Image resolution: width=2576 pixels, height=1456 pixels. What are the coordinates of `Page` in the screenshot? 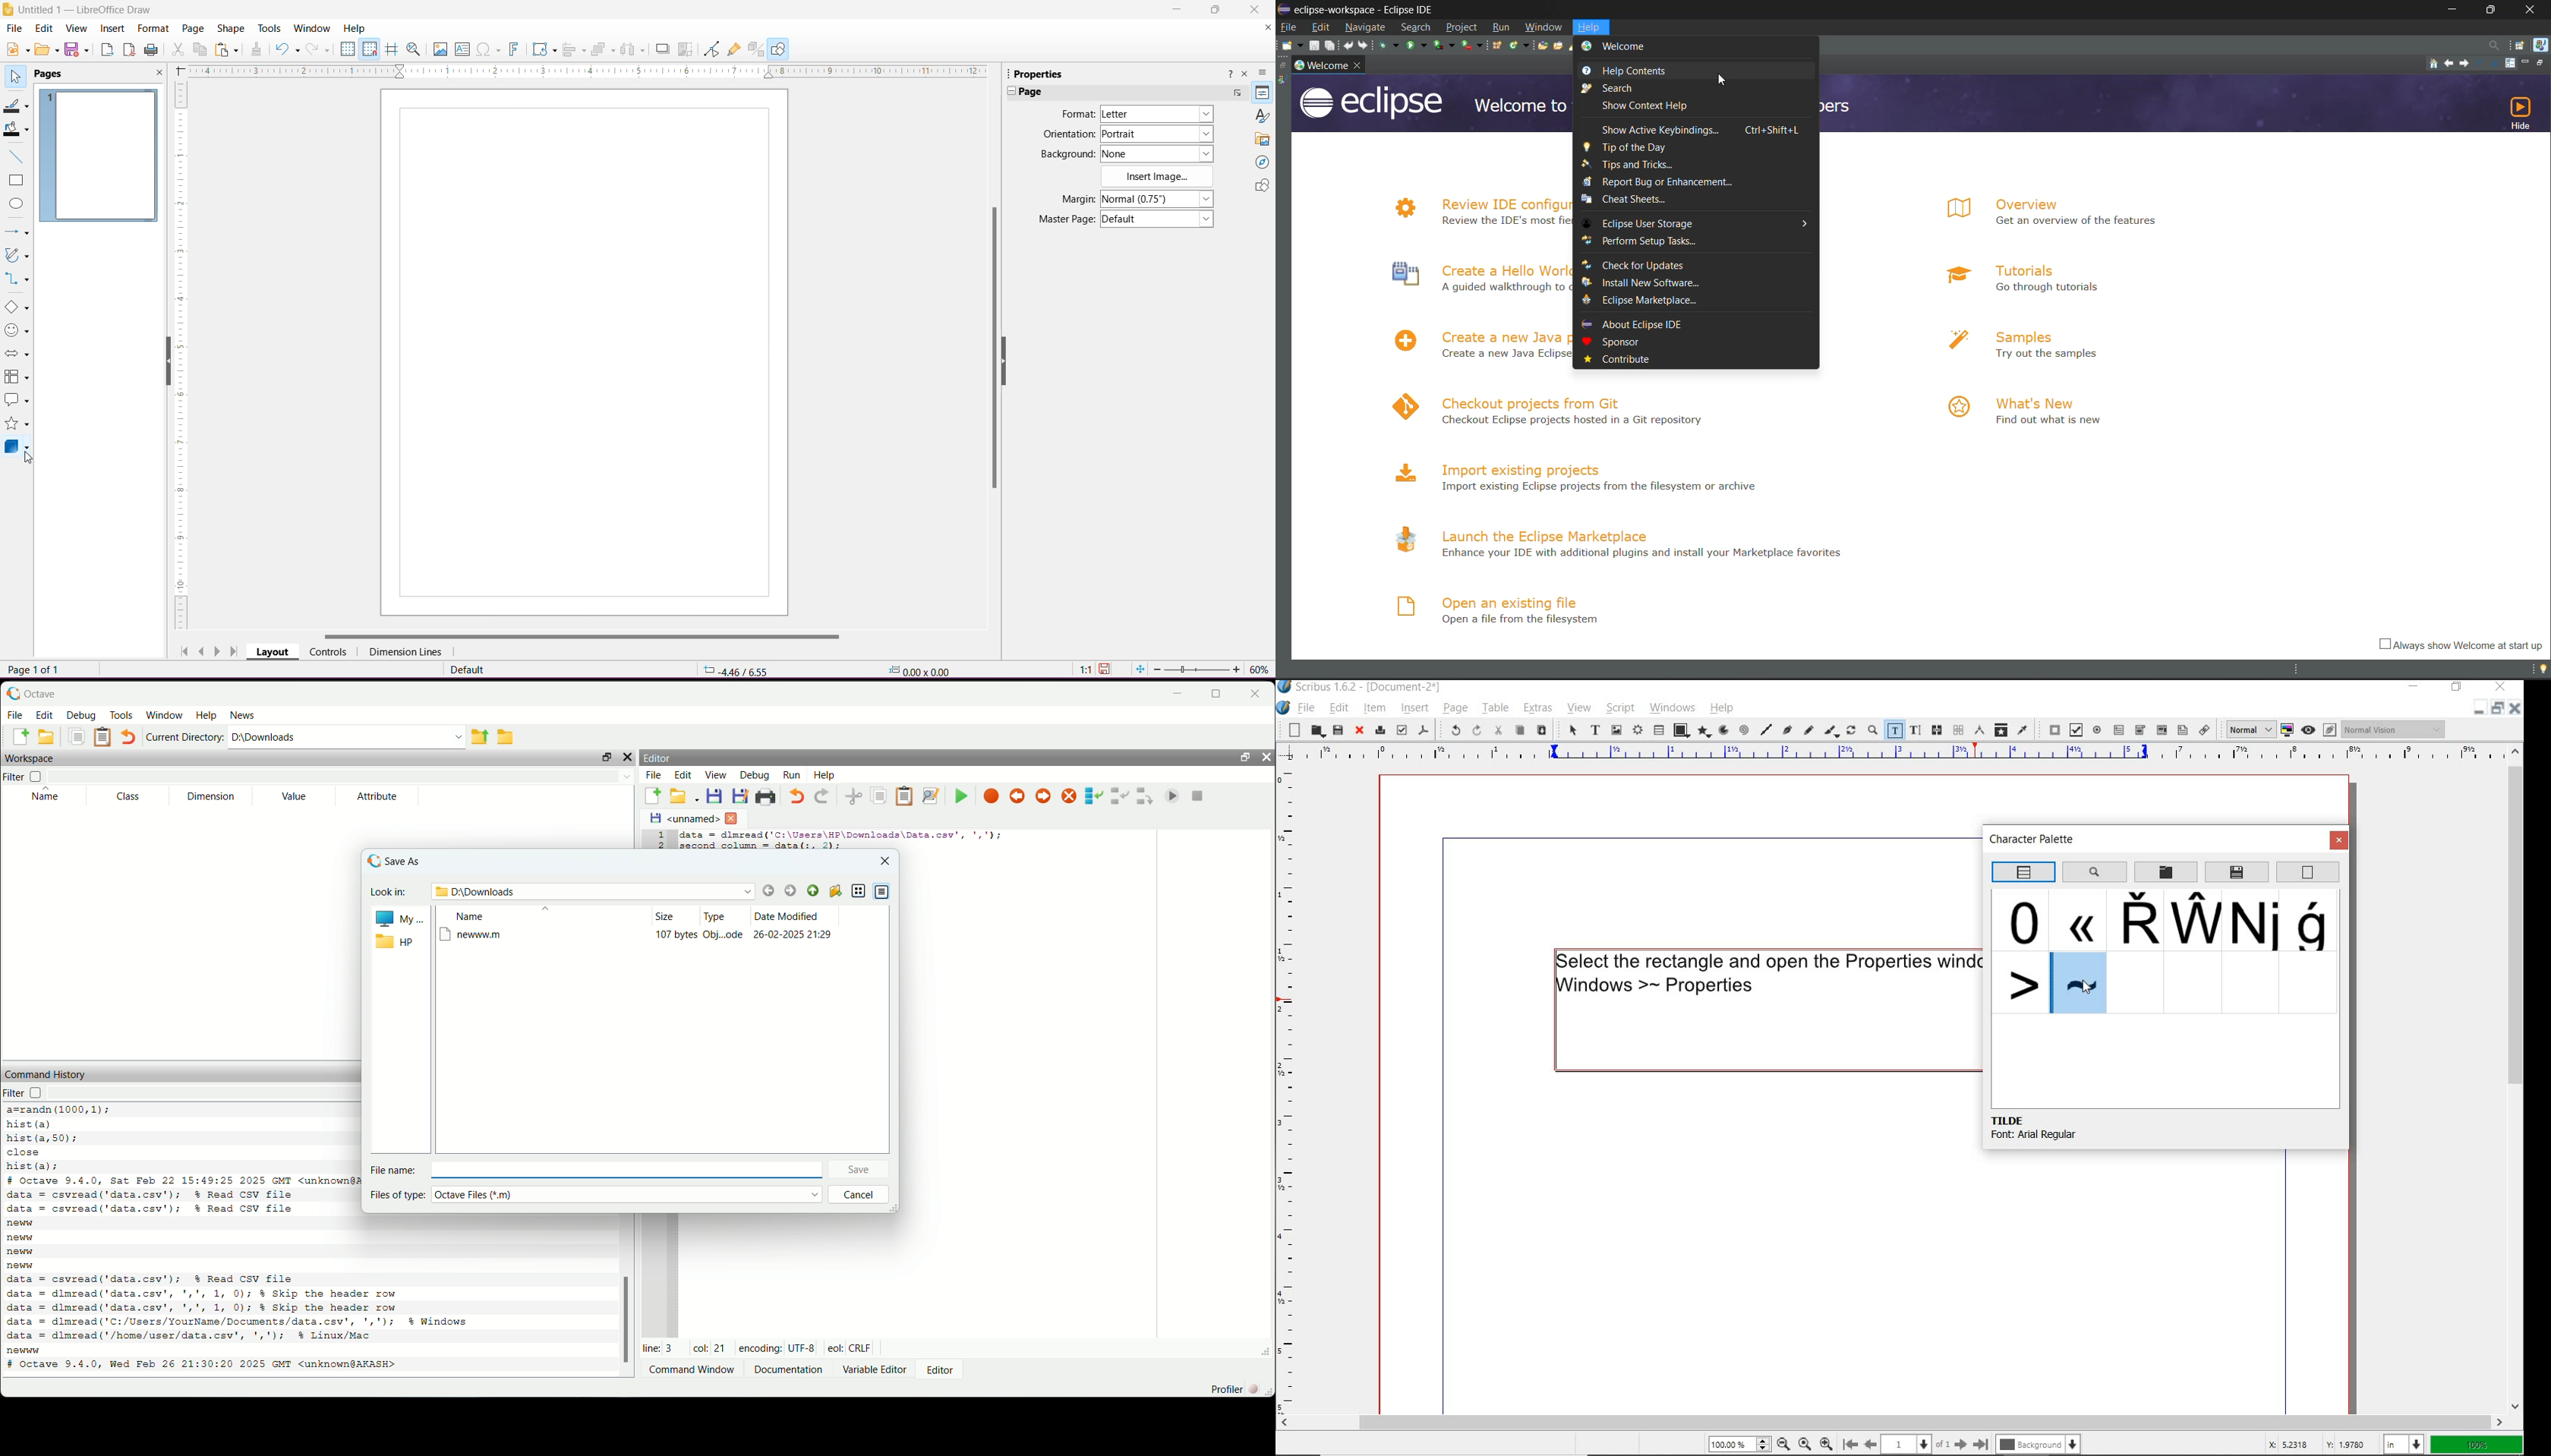 It's located at (56, 74).